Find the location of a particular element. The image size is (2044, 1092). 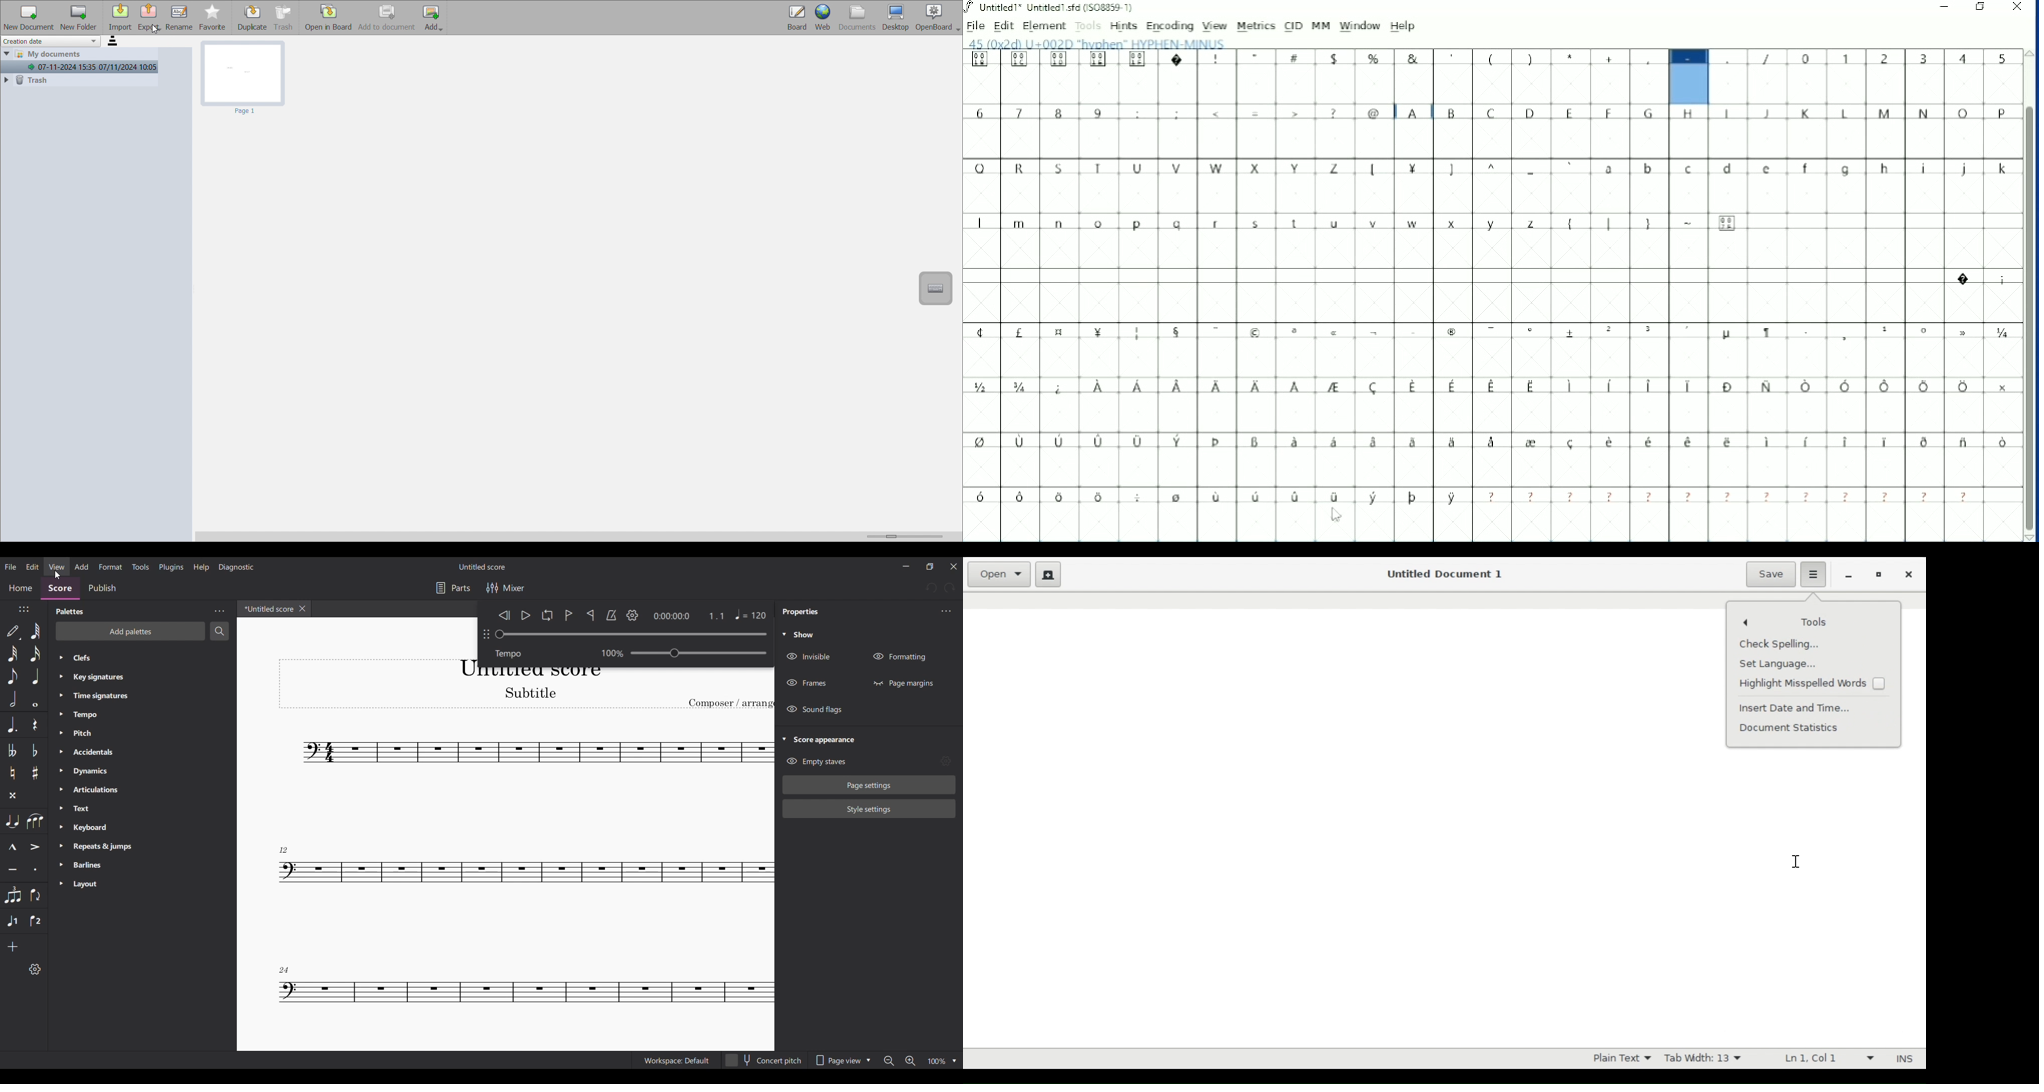

Toggle natural is located at coordinates (13, 773).